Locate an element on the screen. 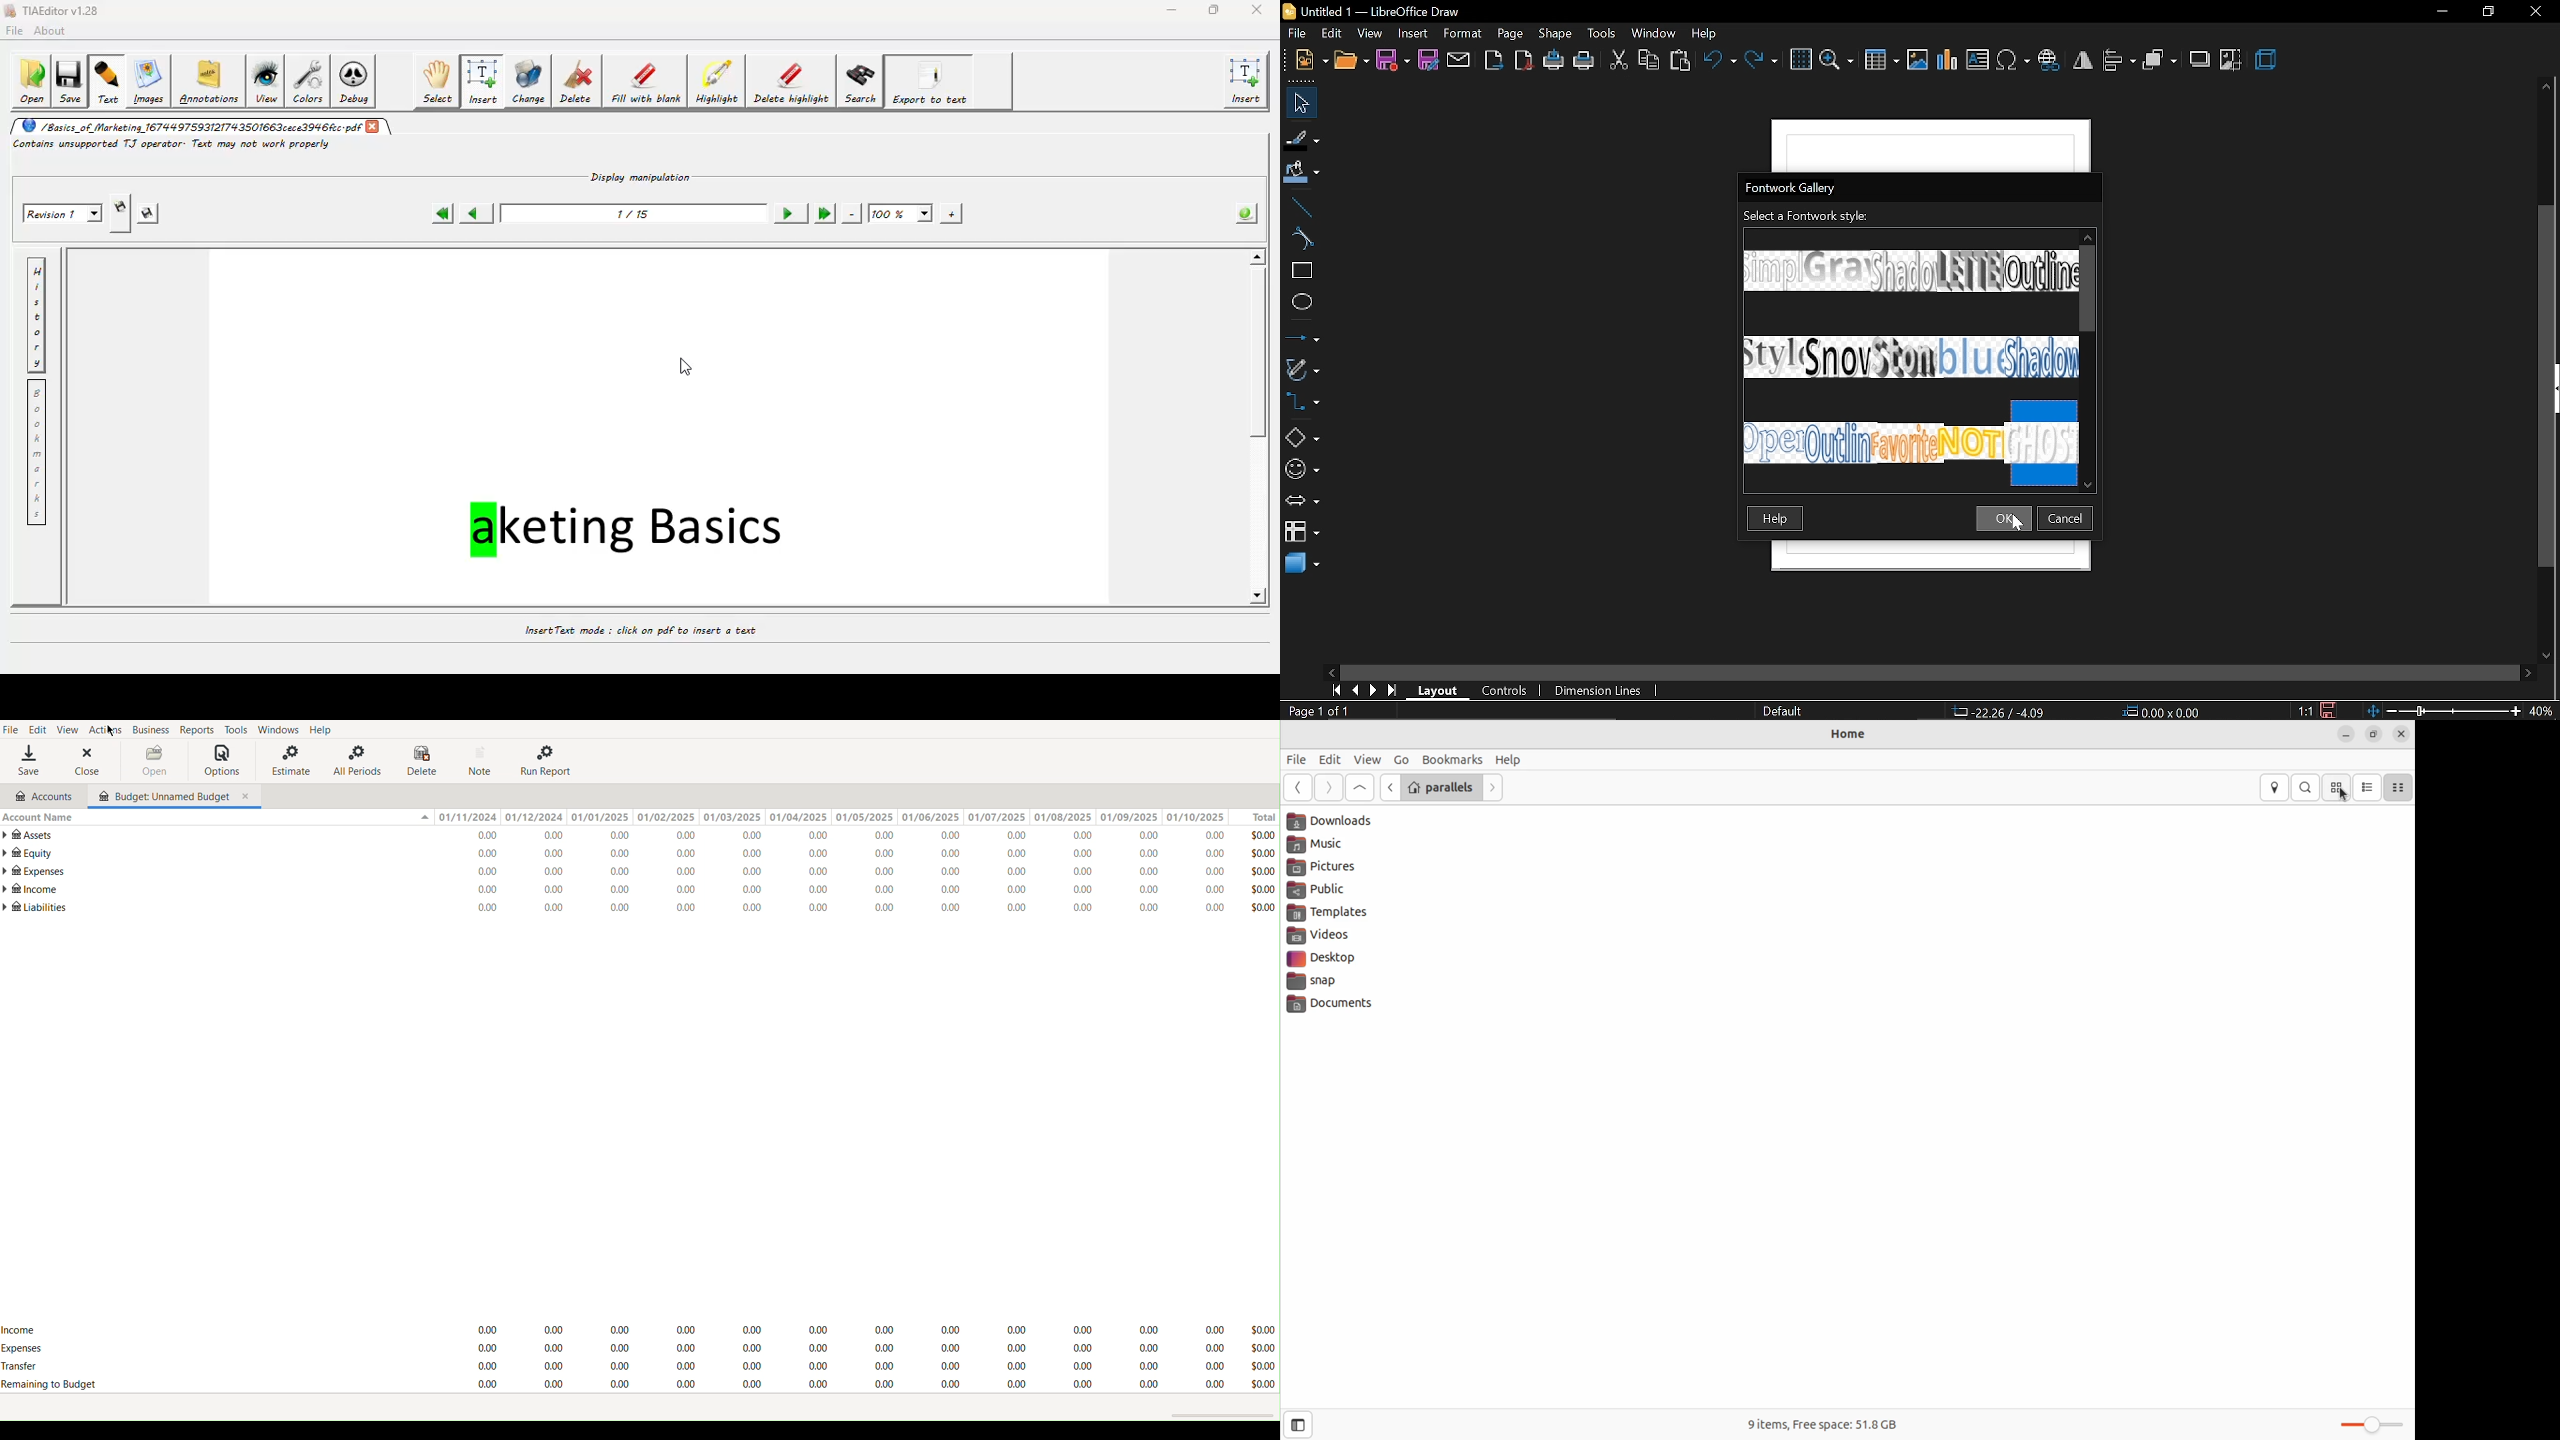 This screenshot has width=2576, height=1456. export as pdf is located at coordinates (1524, 61).